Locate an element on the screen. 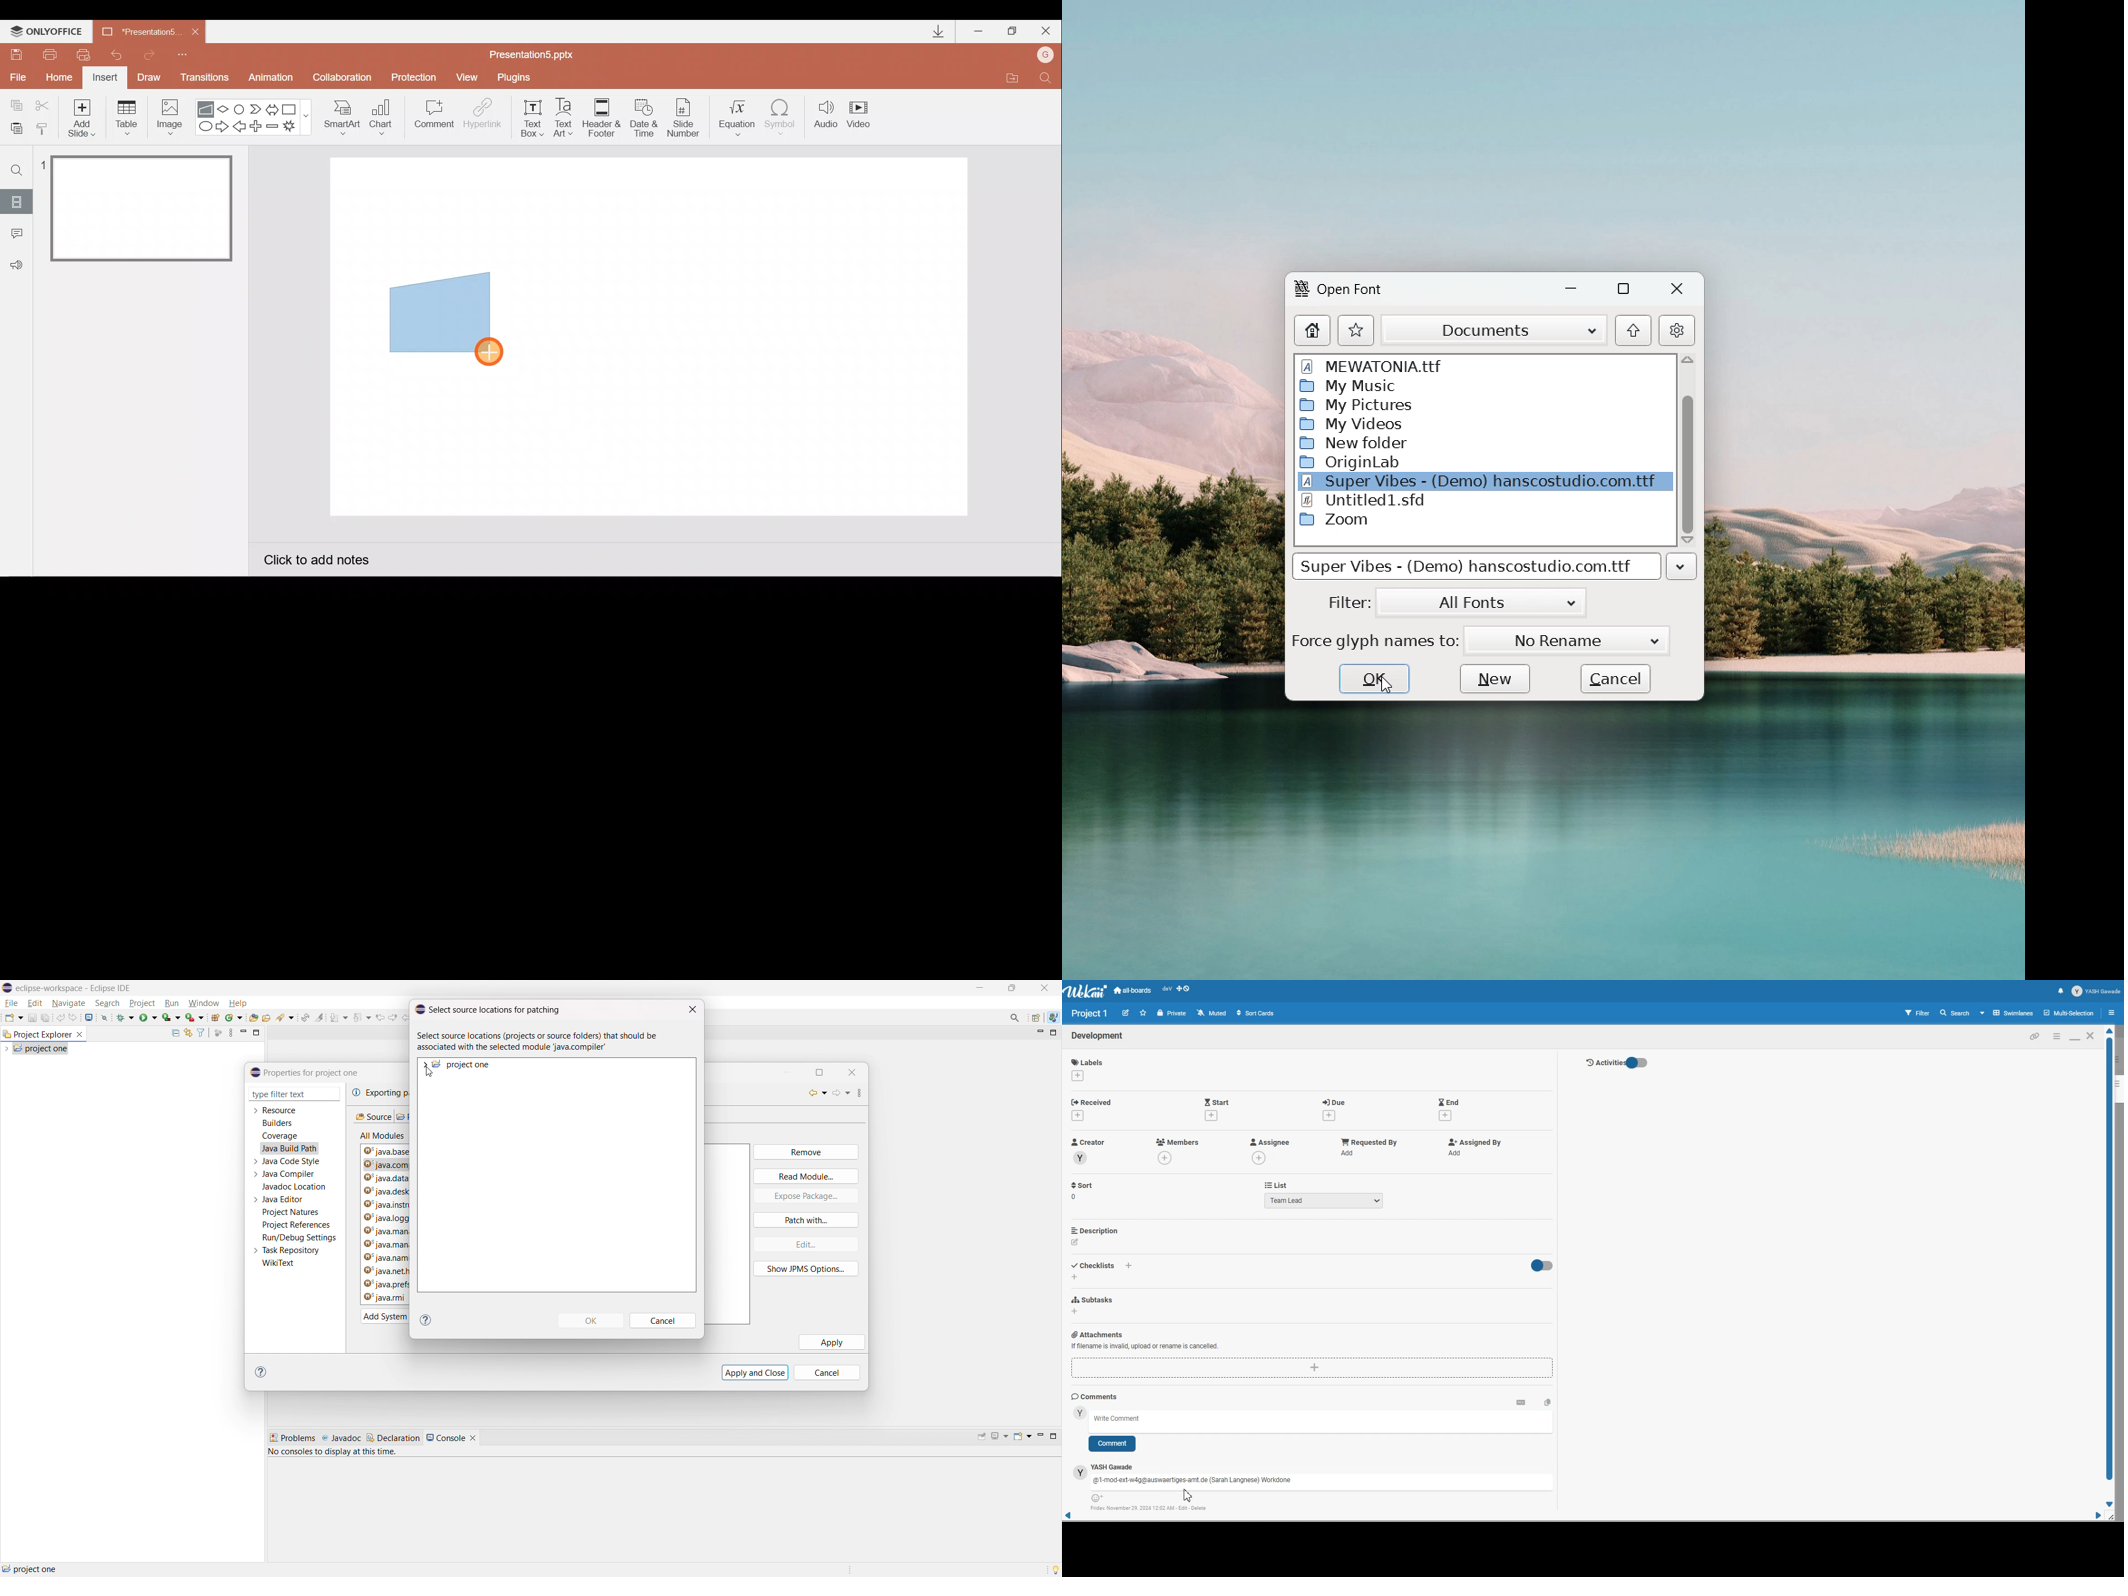  Equation is located at coordinates (739, 116).